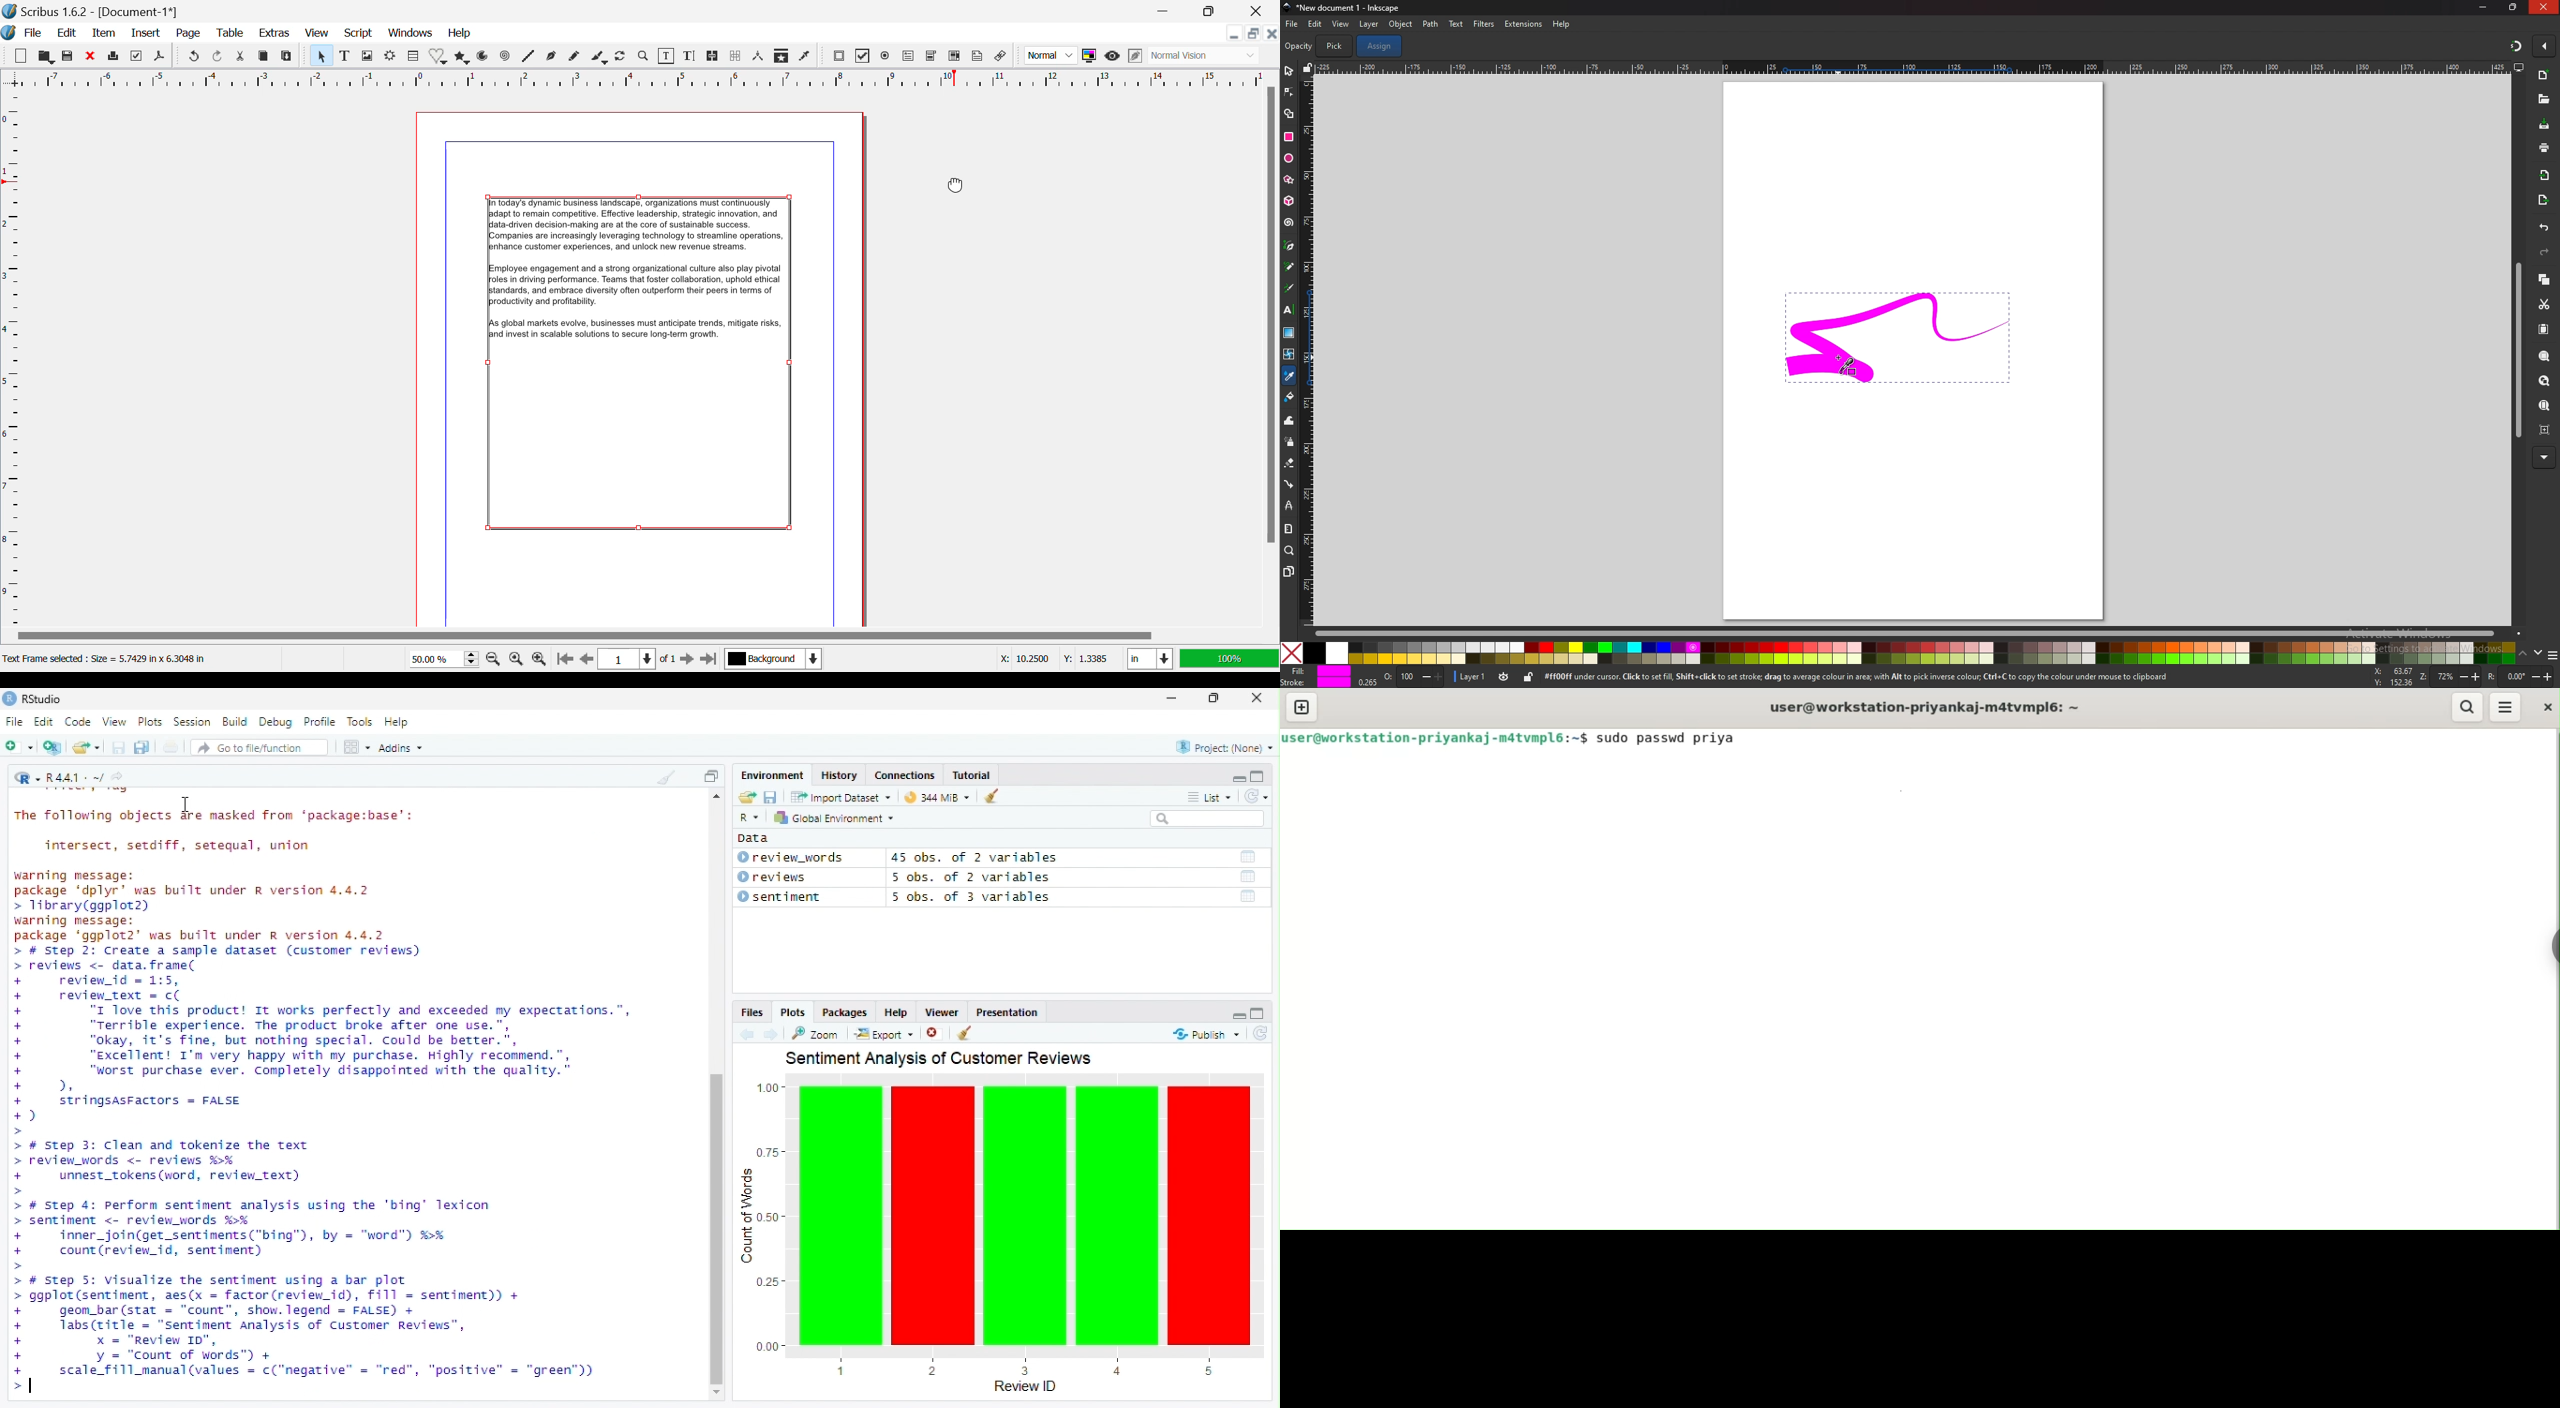 Image resolution: width=2576 pixels, height=1428 pixels. Describe the element at coordinates (234, 720) in the screenshot. I see `Build` at that location.